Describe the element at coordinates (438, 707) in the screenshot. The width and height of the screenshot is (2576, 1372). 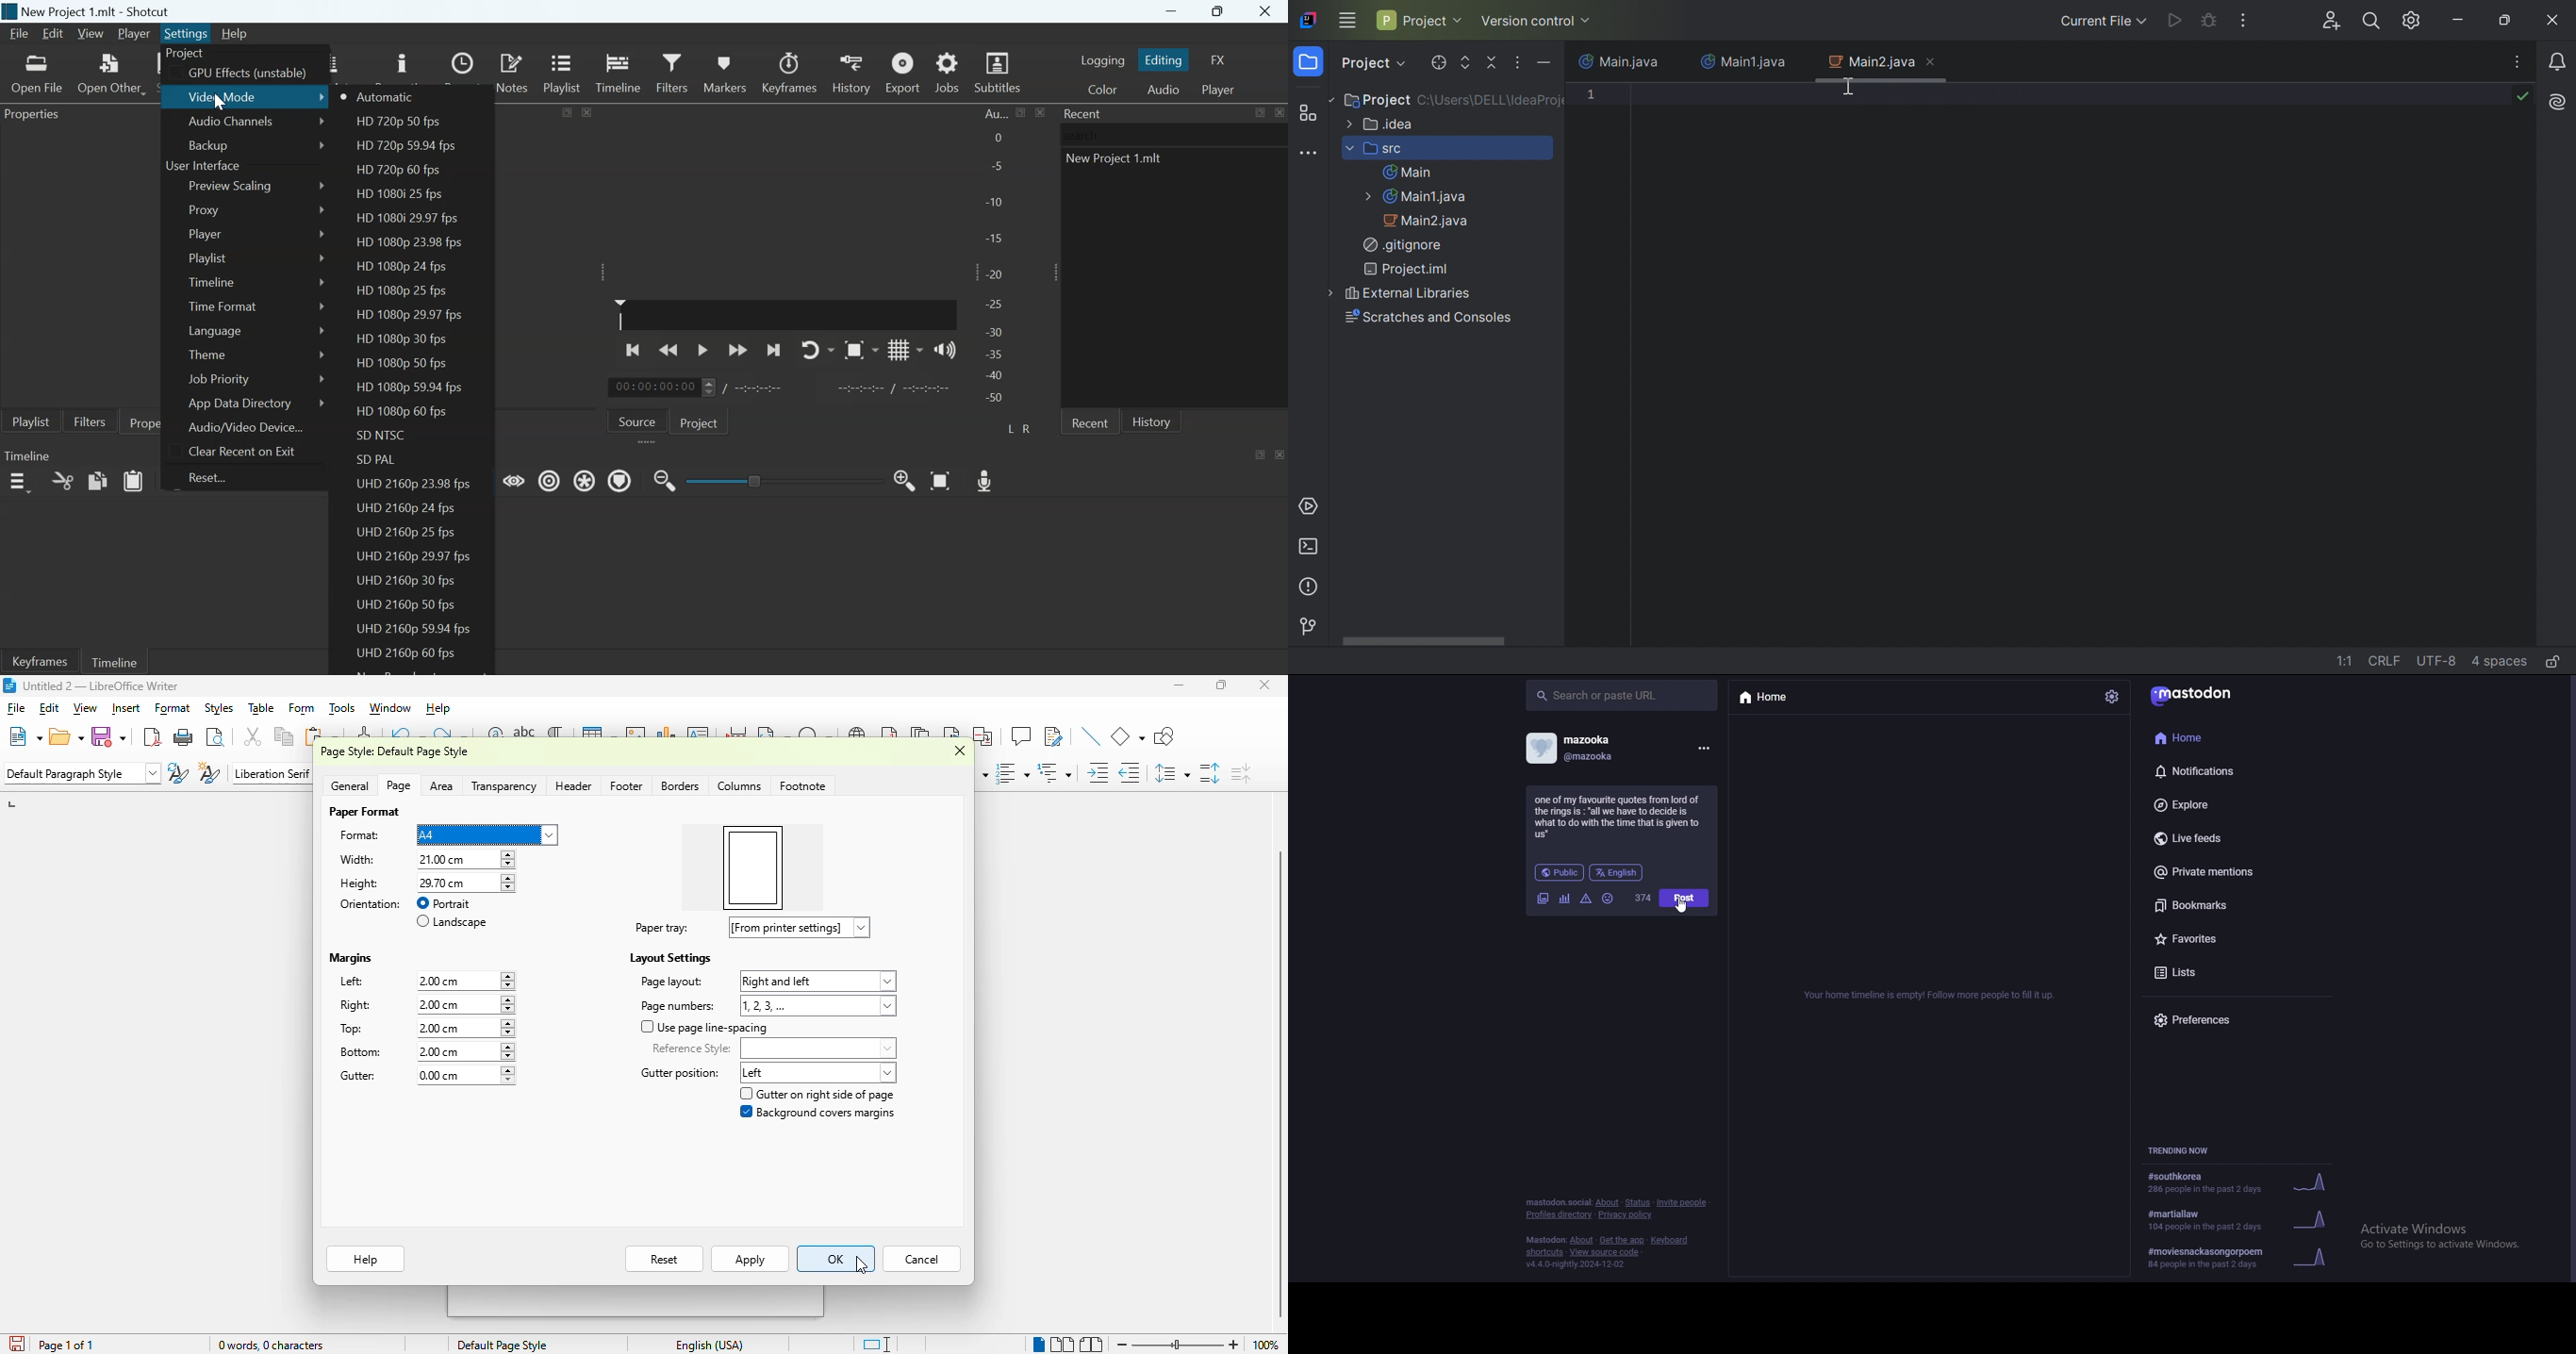
I see `help` at that location.